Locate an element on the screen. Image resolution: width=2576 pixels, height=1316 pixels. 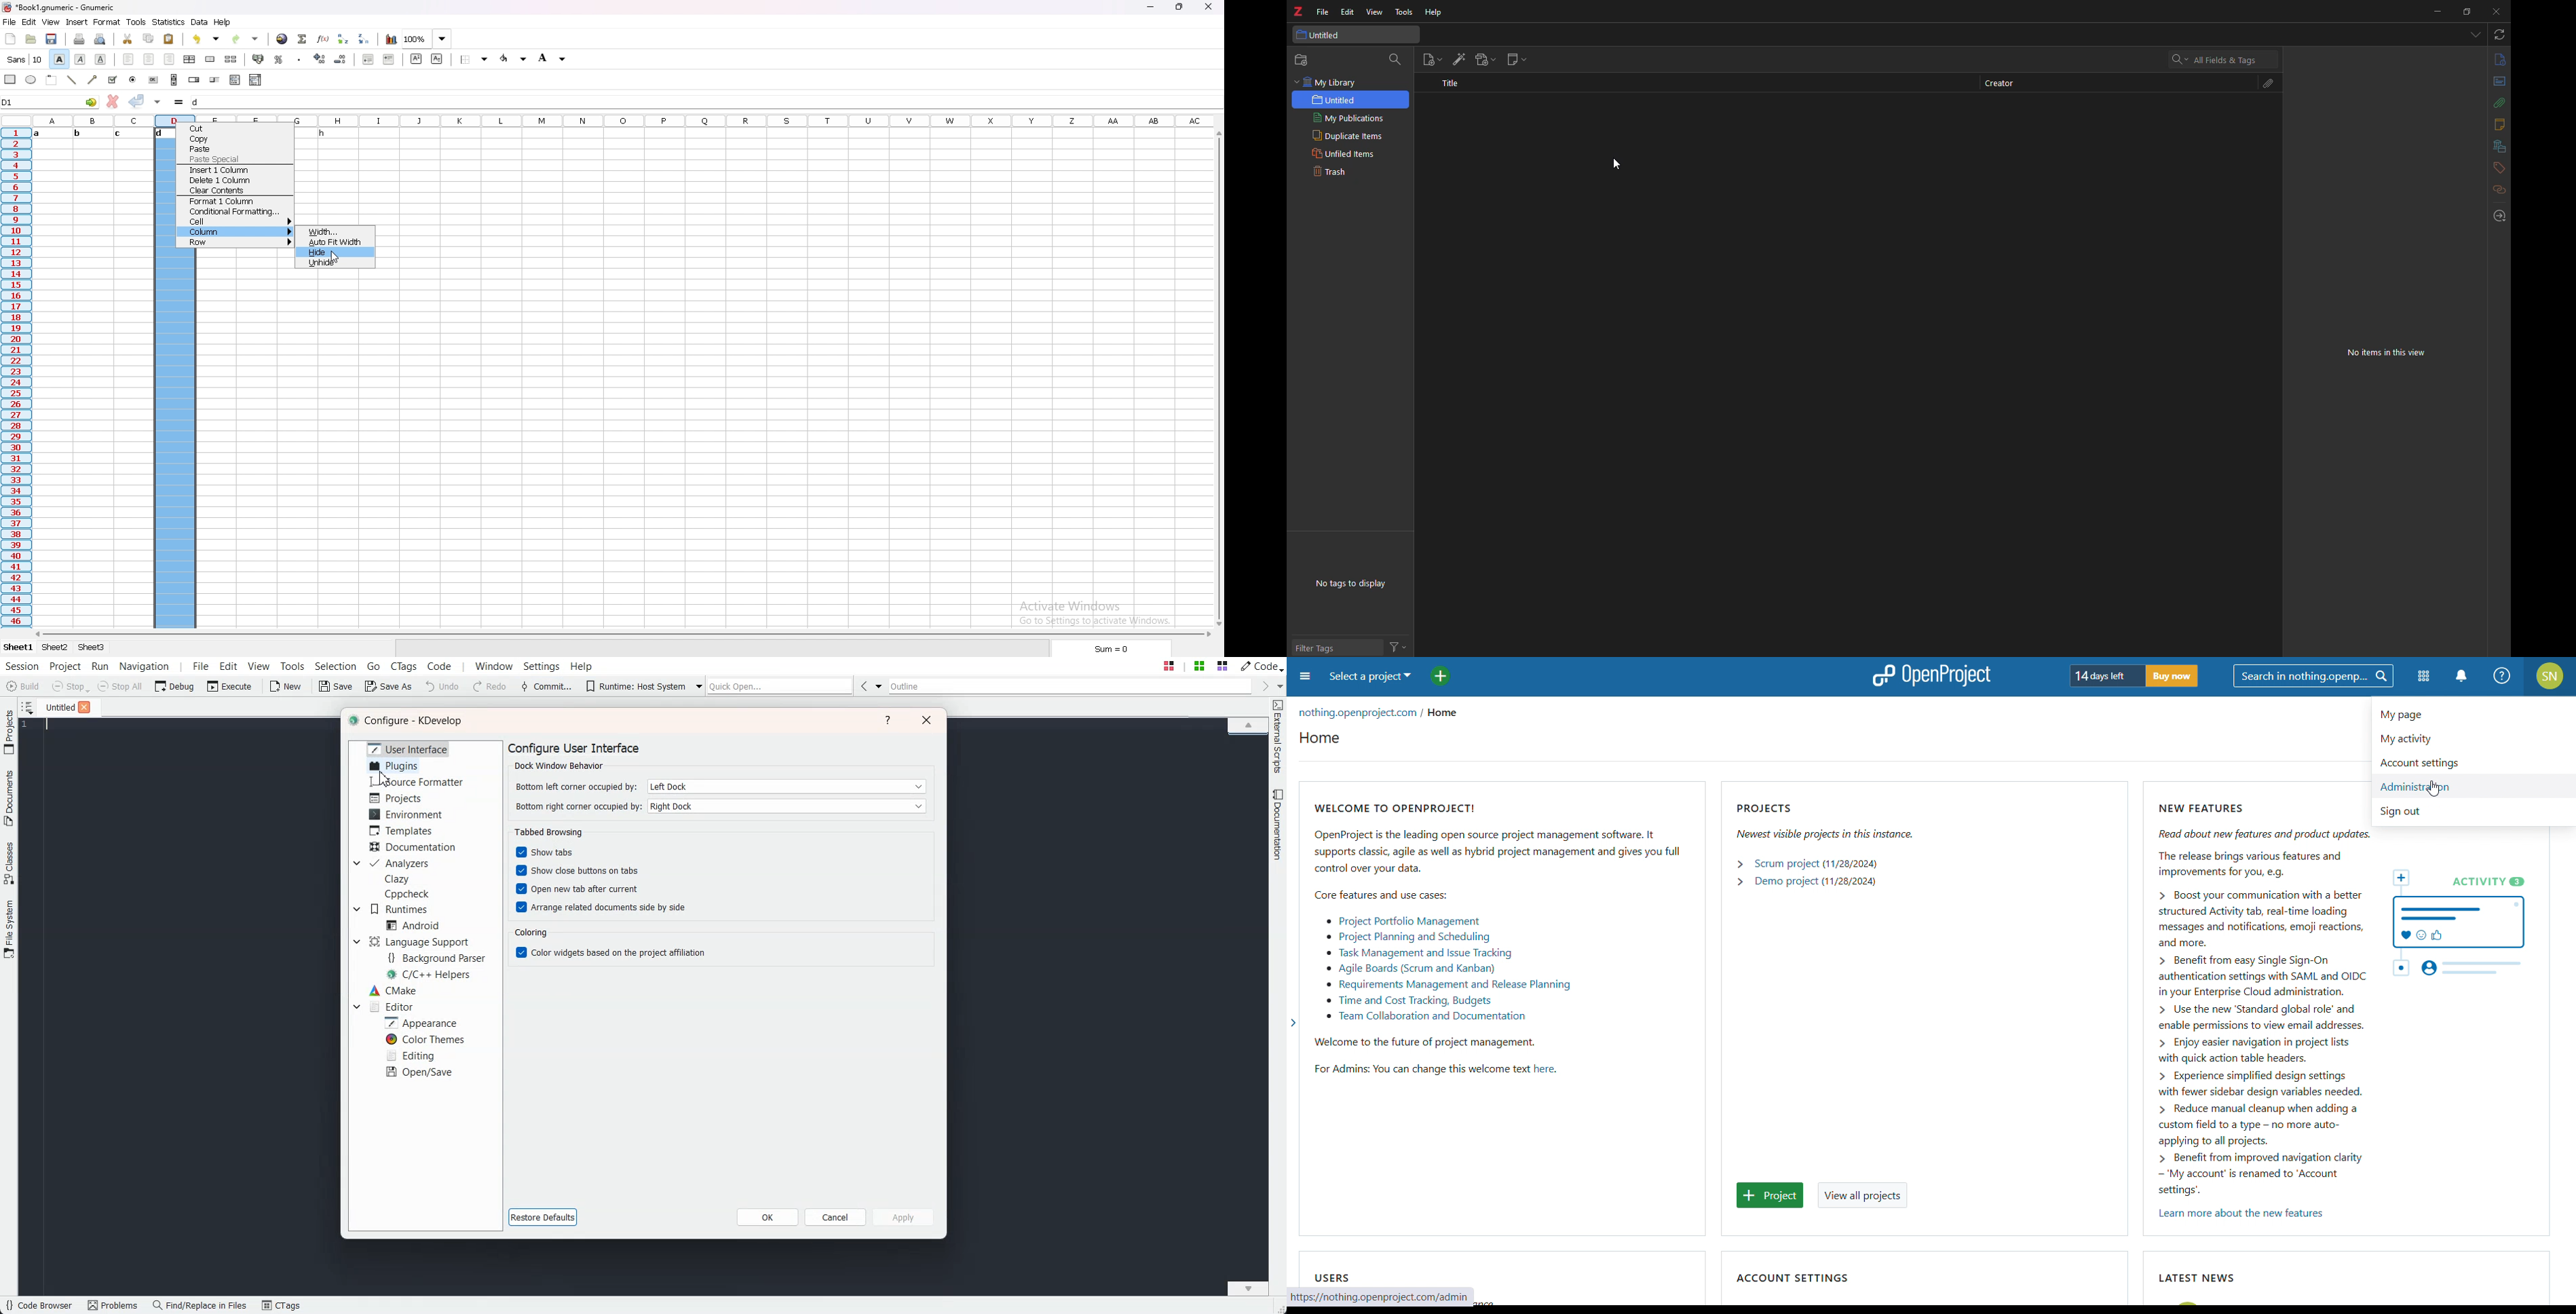
my library is located at coordinates (1352, 82).